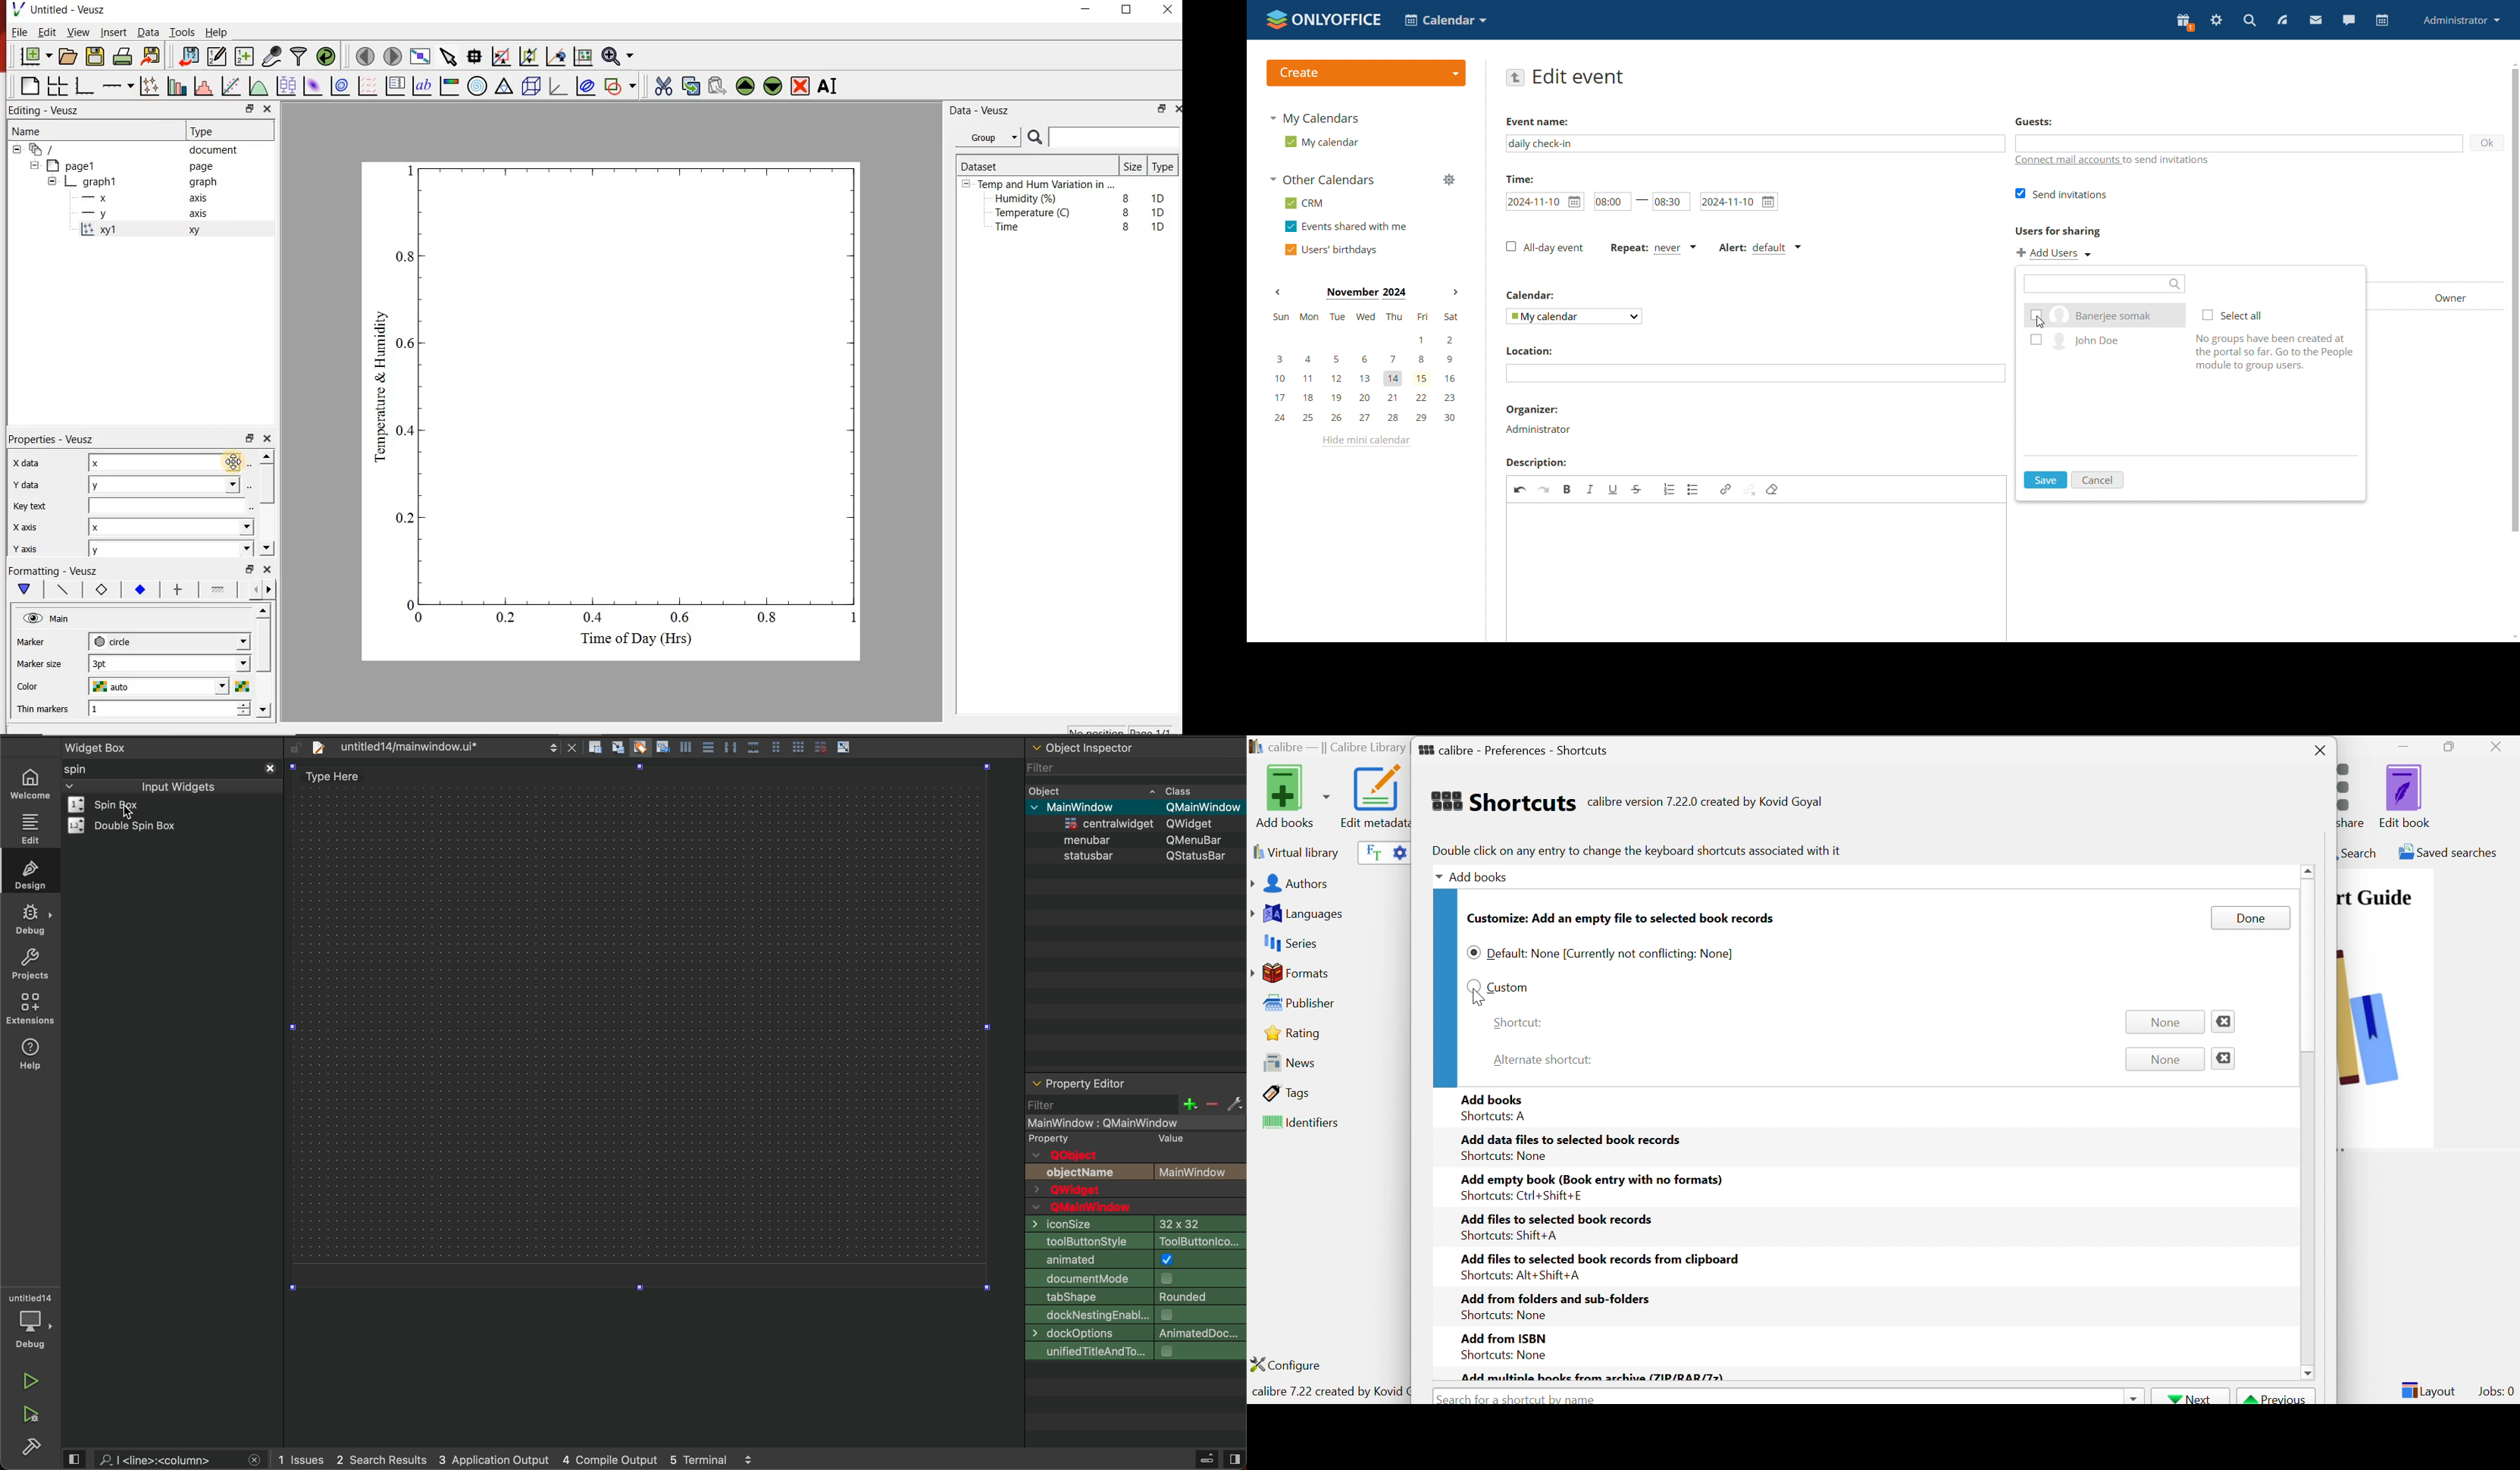 The height and width of the screenshot is (1484, 2520). What do you see at coordinates (1198, 824) in the screenshot?
I see `` at bounding box center [1198, 824].